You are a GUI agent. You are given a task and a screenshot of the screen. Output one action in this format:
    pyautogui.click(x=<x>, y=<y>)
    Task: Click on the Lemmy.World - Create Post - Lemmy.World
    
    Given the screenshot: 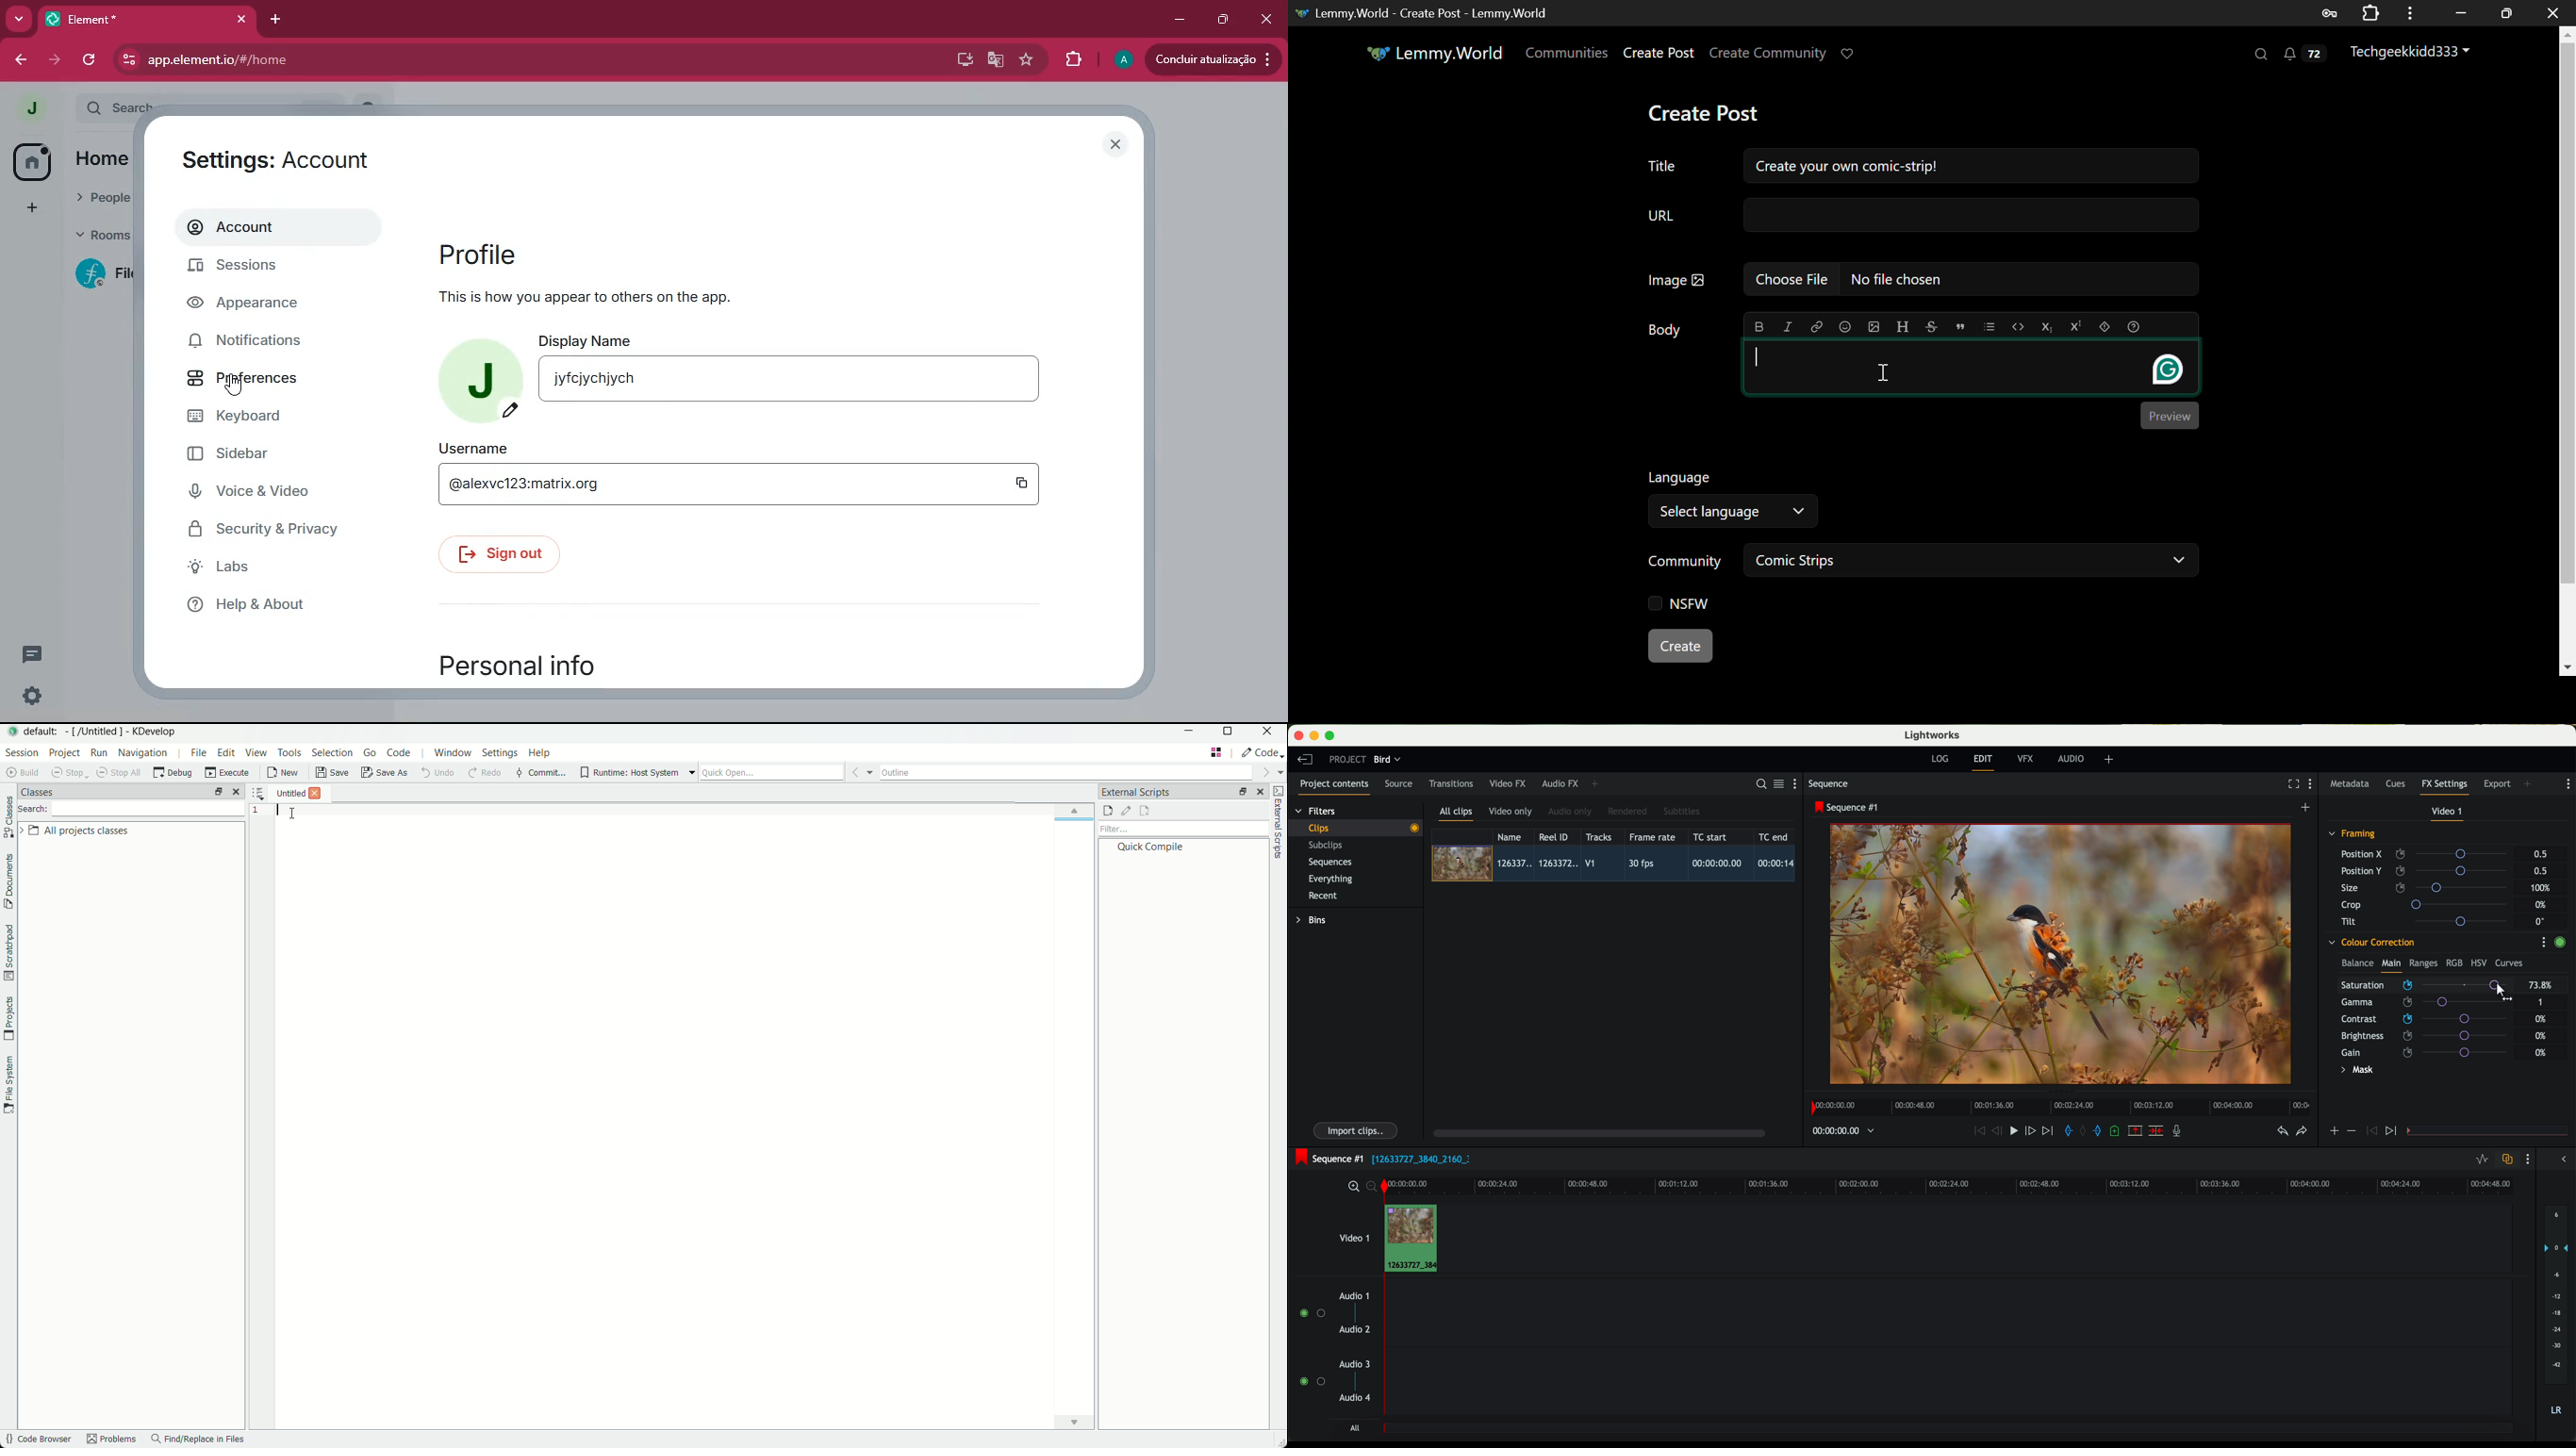 What is the action you would take?
    pyautogui.click(x=1428, y=13)
    